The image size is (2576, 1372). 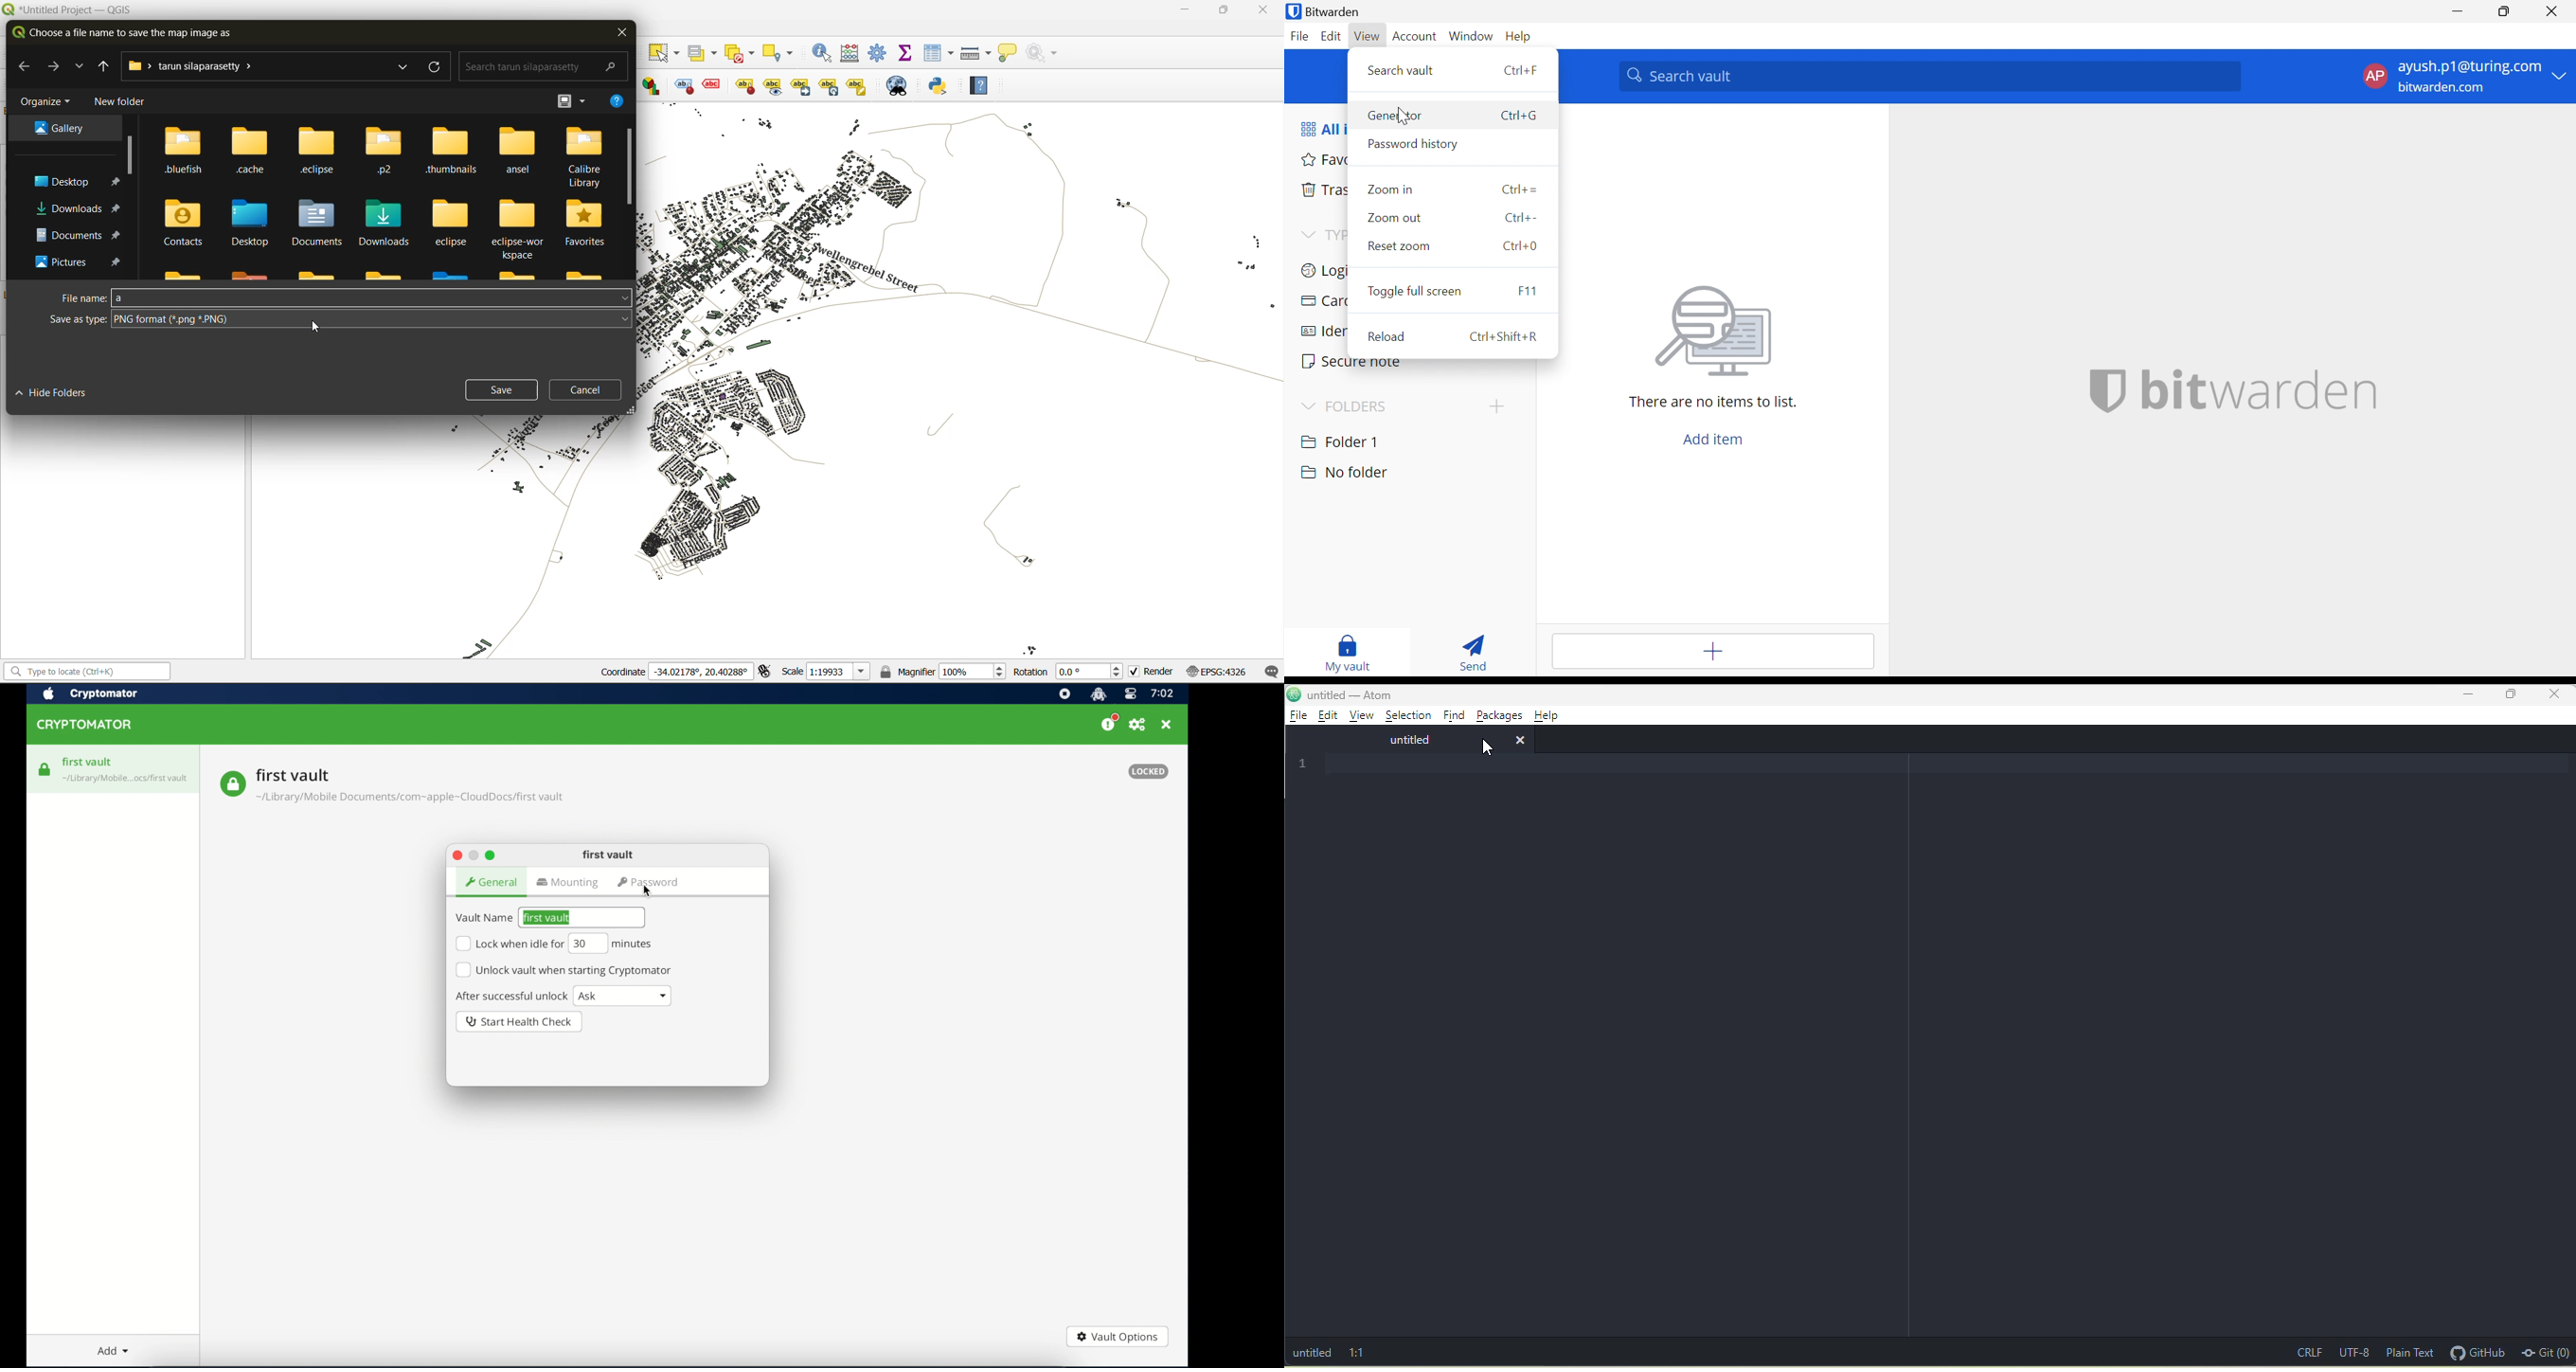 What do you see at coordinates (880, 54) in the screenshot?
I see `toolbox` at bounding box center [880, 54].